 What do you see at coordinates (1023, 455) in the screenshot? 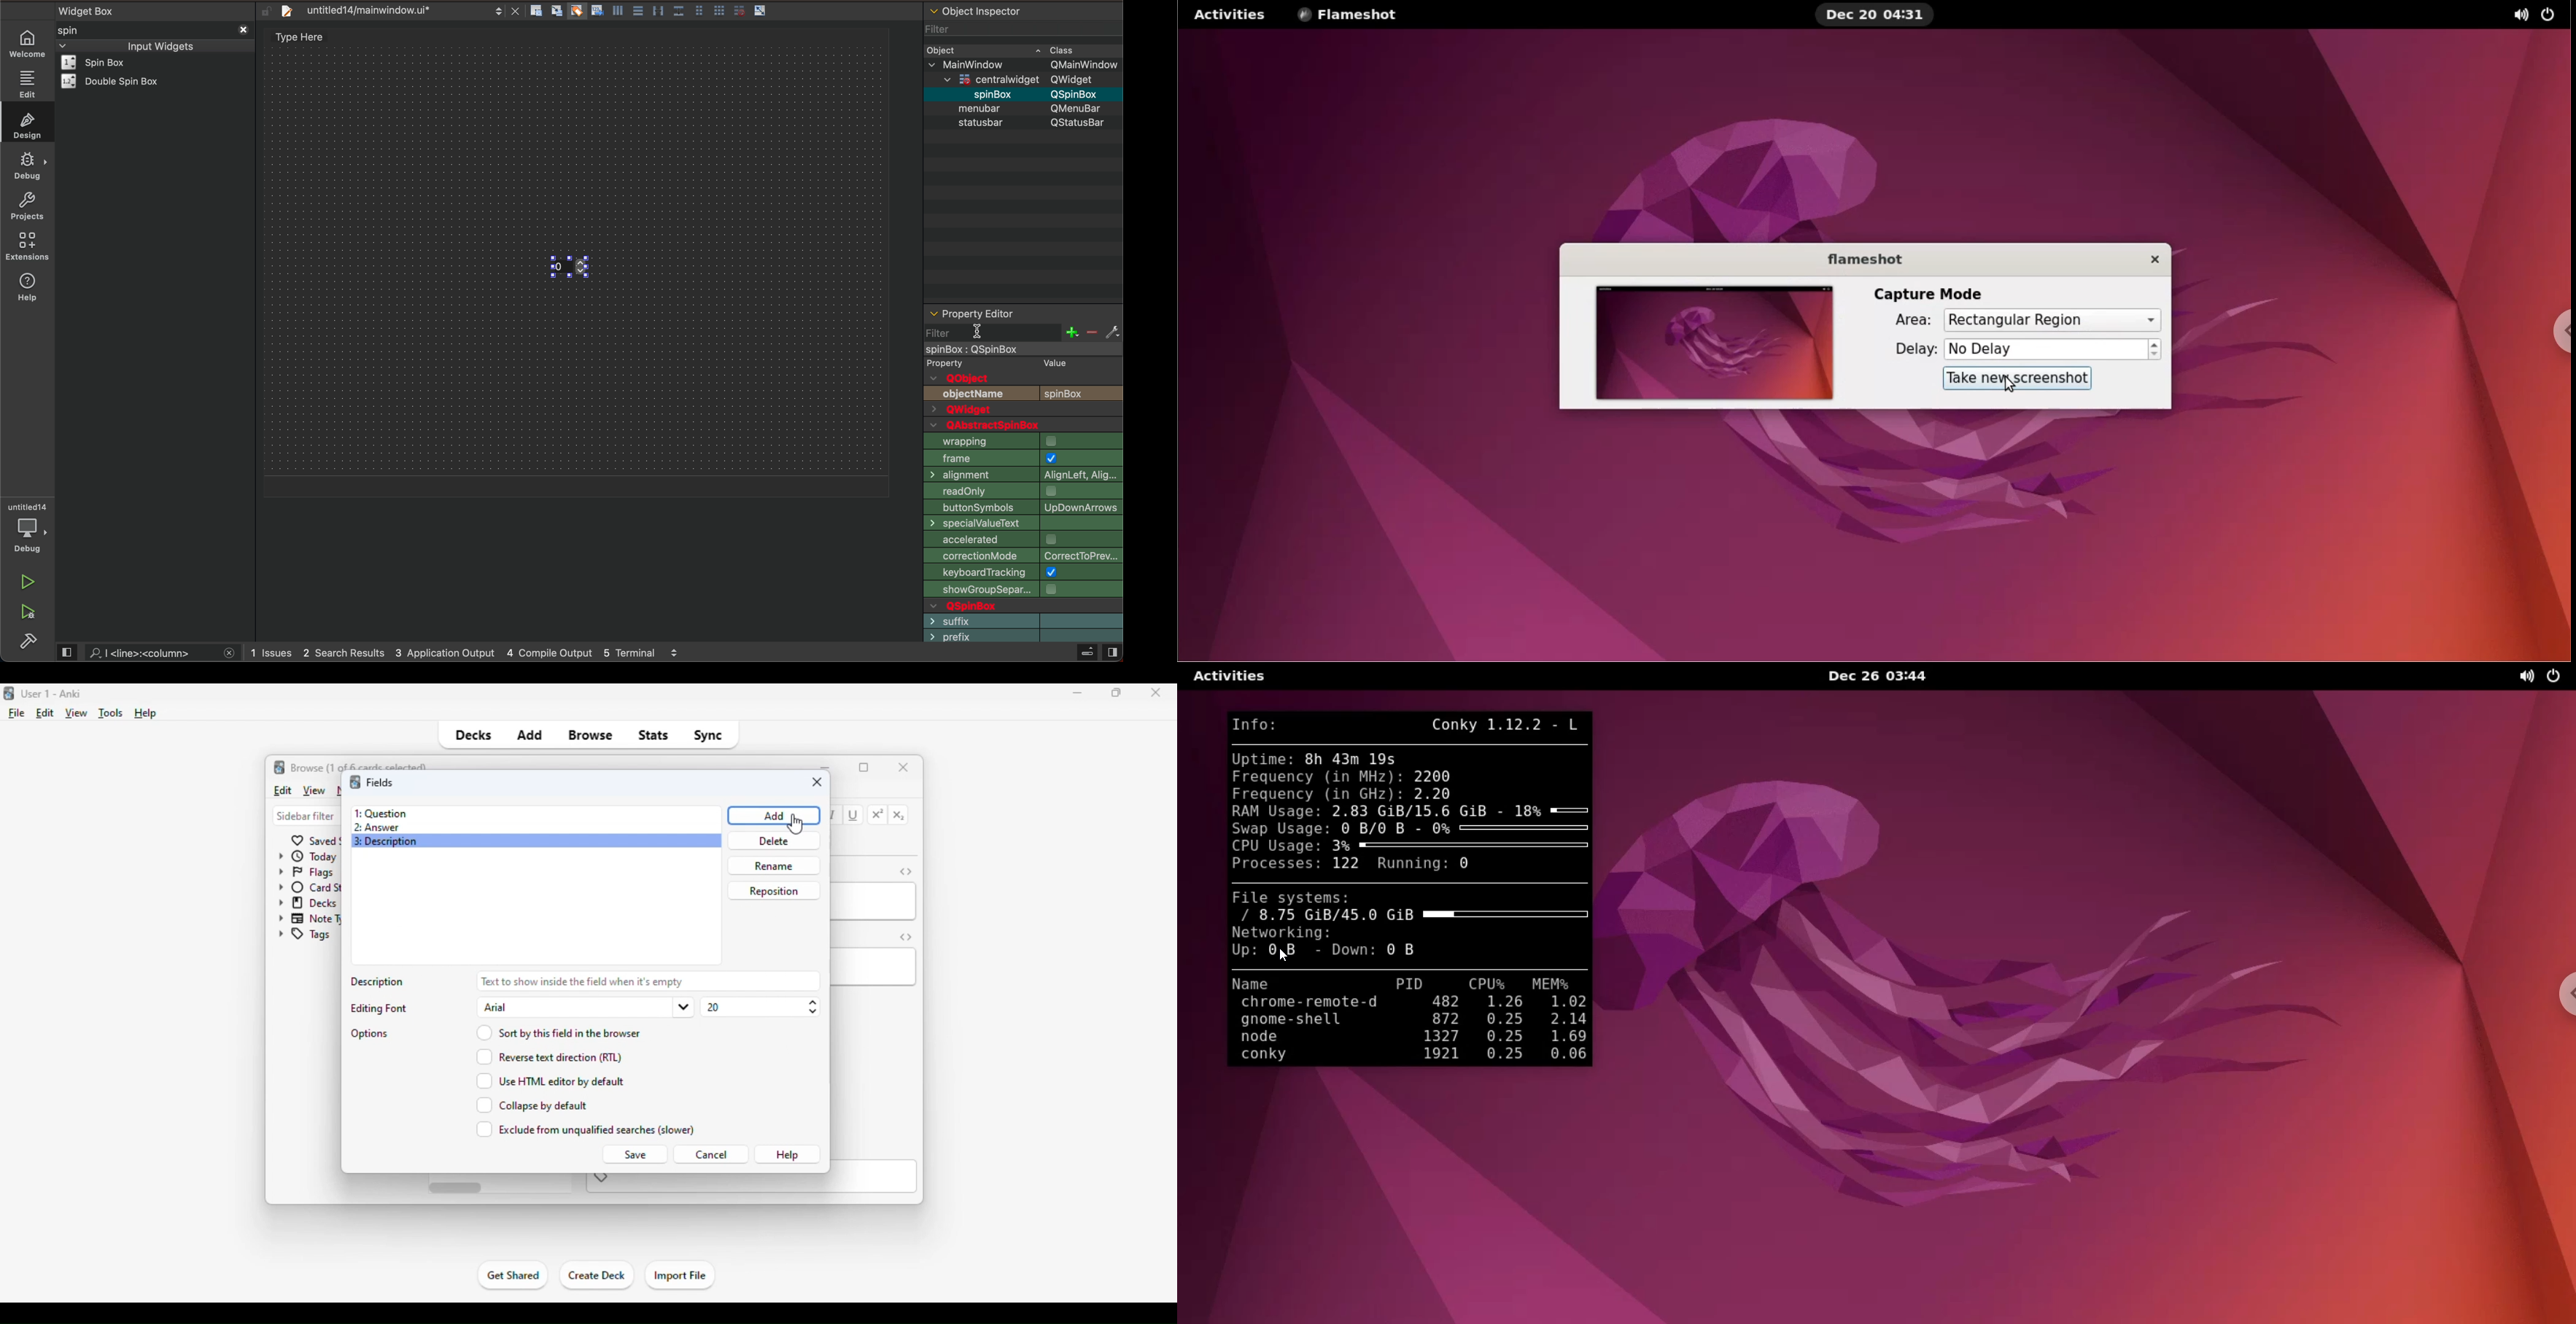
I see `toolbutton style` at bounding box center [1023, 455].